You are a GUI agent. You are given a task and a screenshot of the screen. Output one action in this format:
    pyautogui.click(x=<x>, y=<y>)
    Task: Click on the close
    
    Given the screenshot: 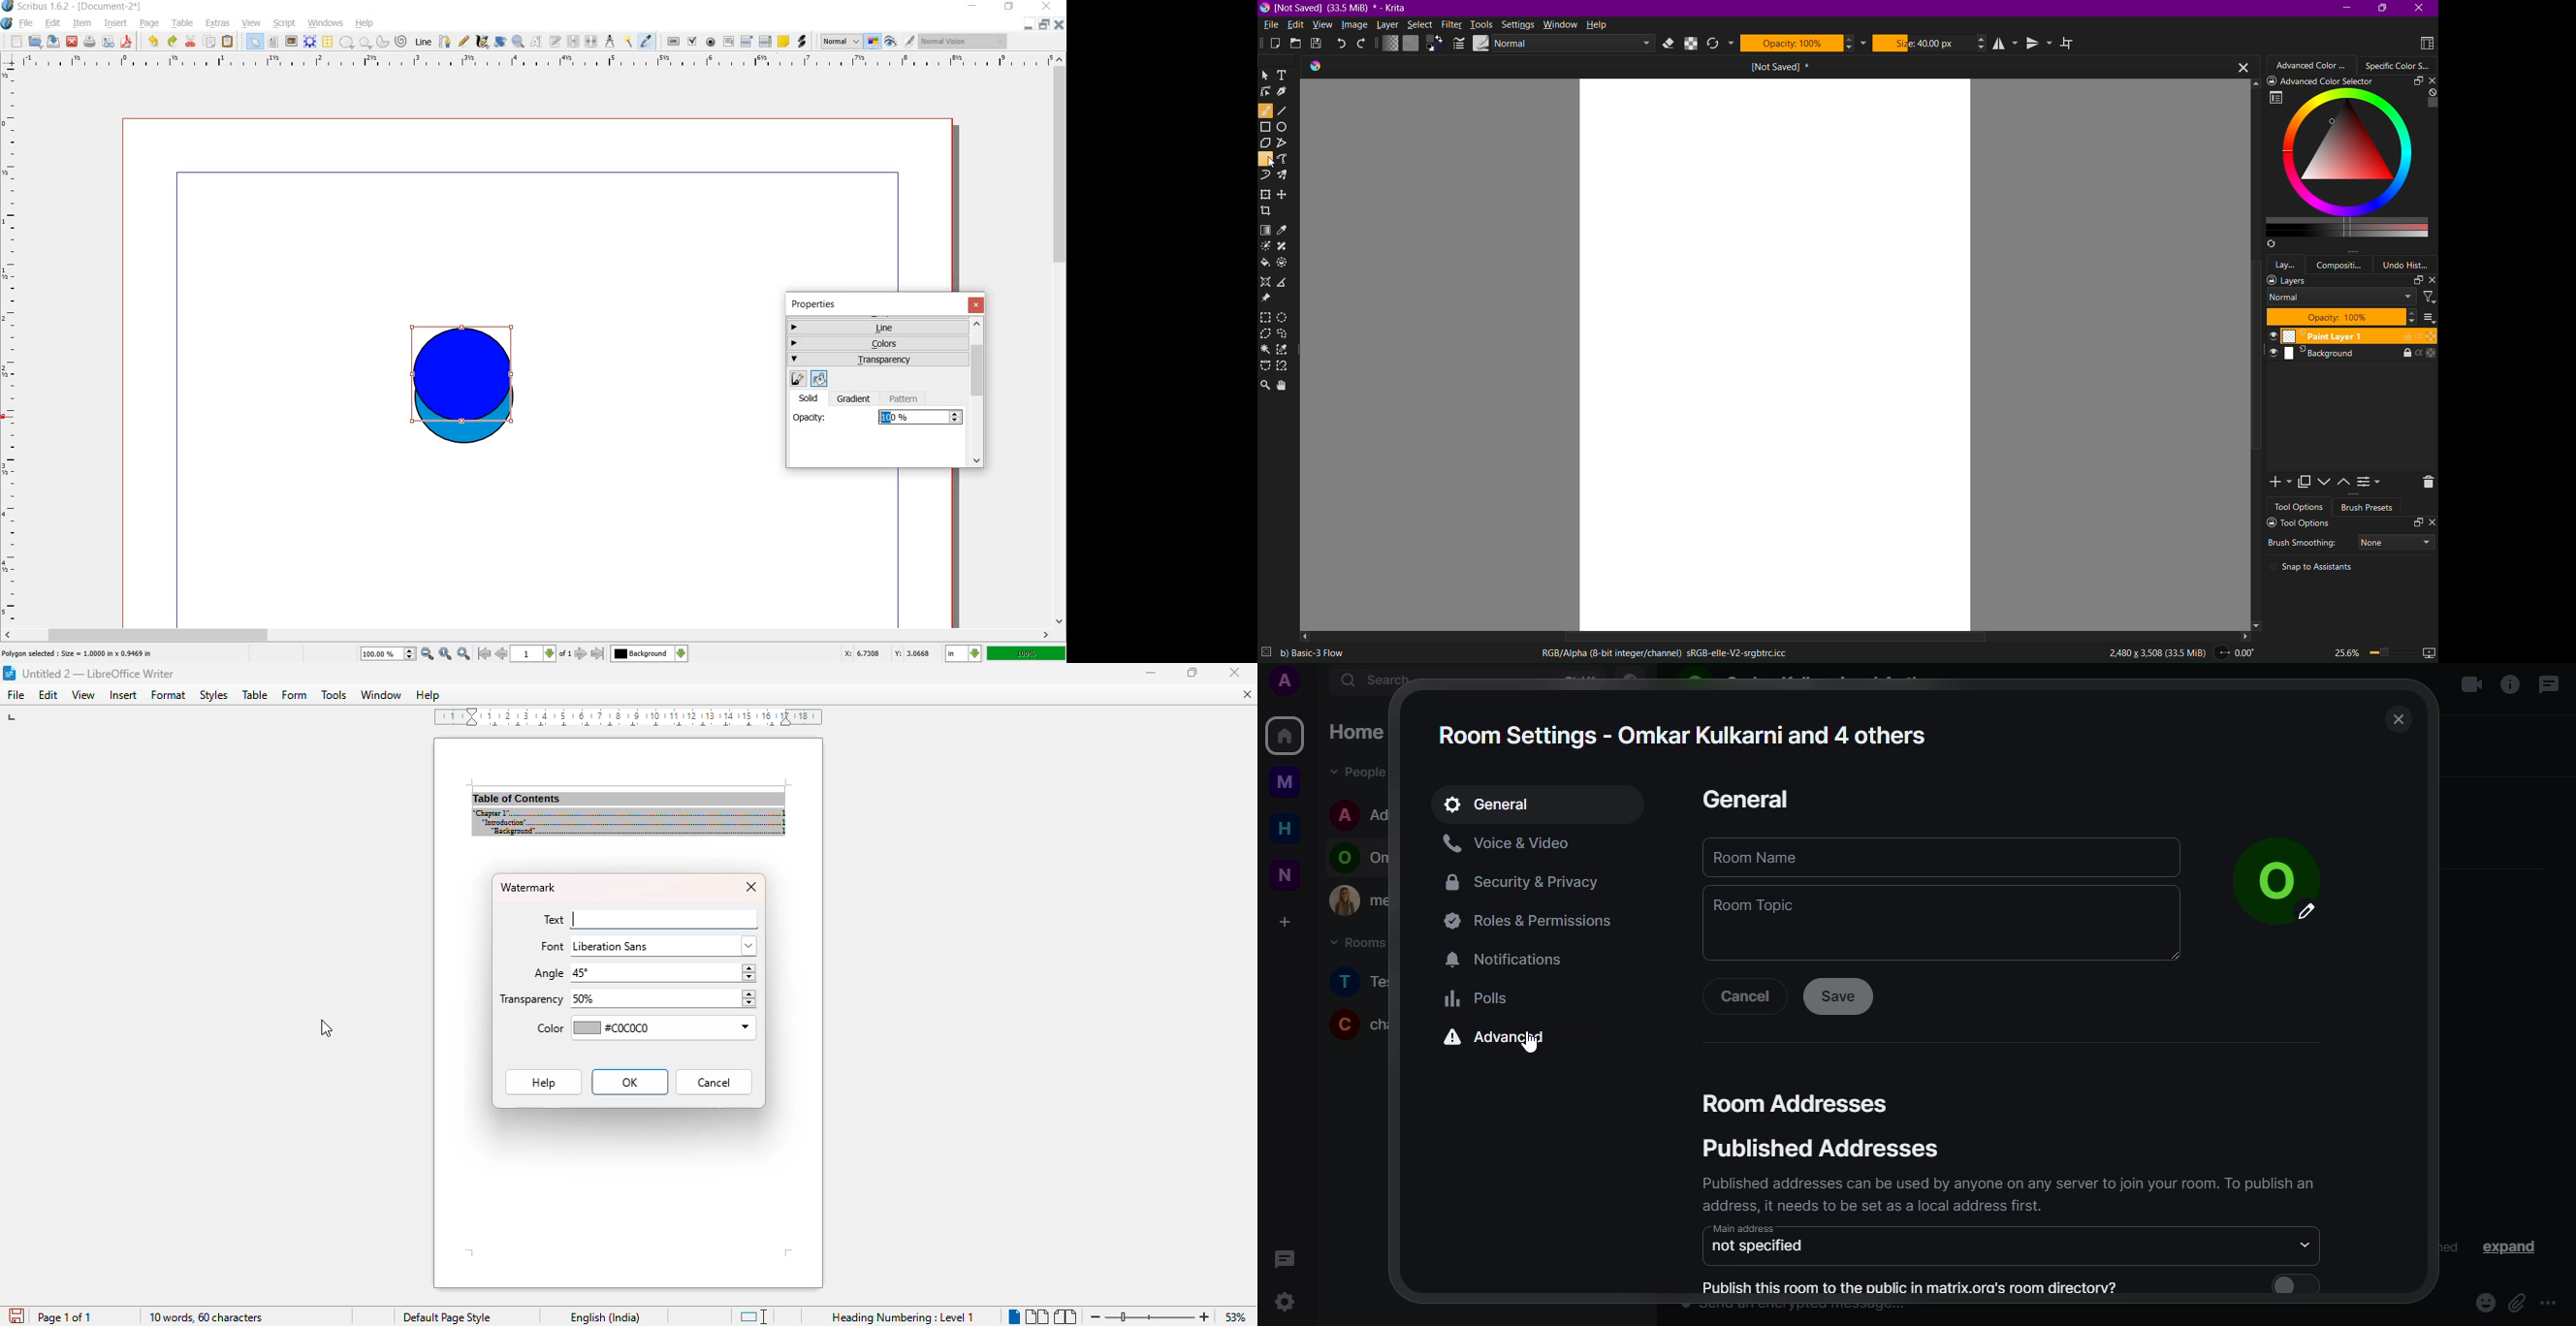 What is the action you would take?
    pyautogui.click(x=2399, y=719)
    